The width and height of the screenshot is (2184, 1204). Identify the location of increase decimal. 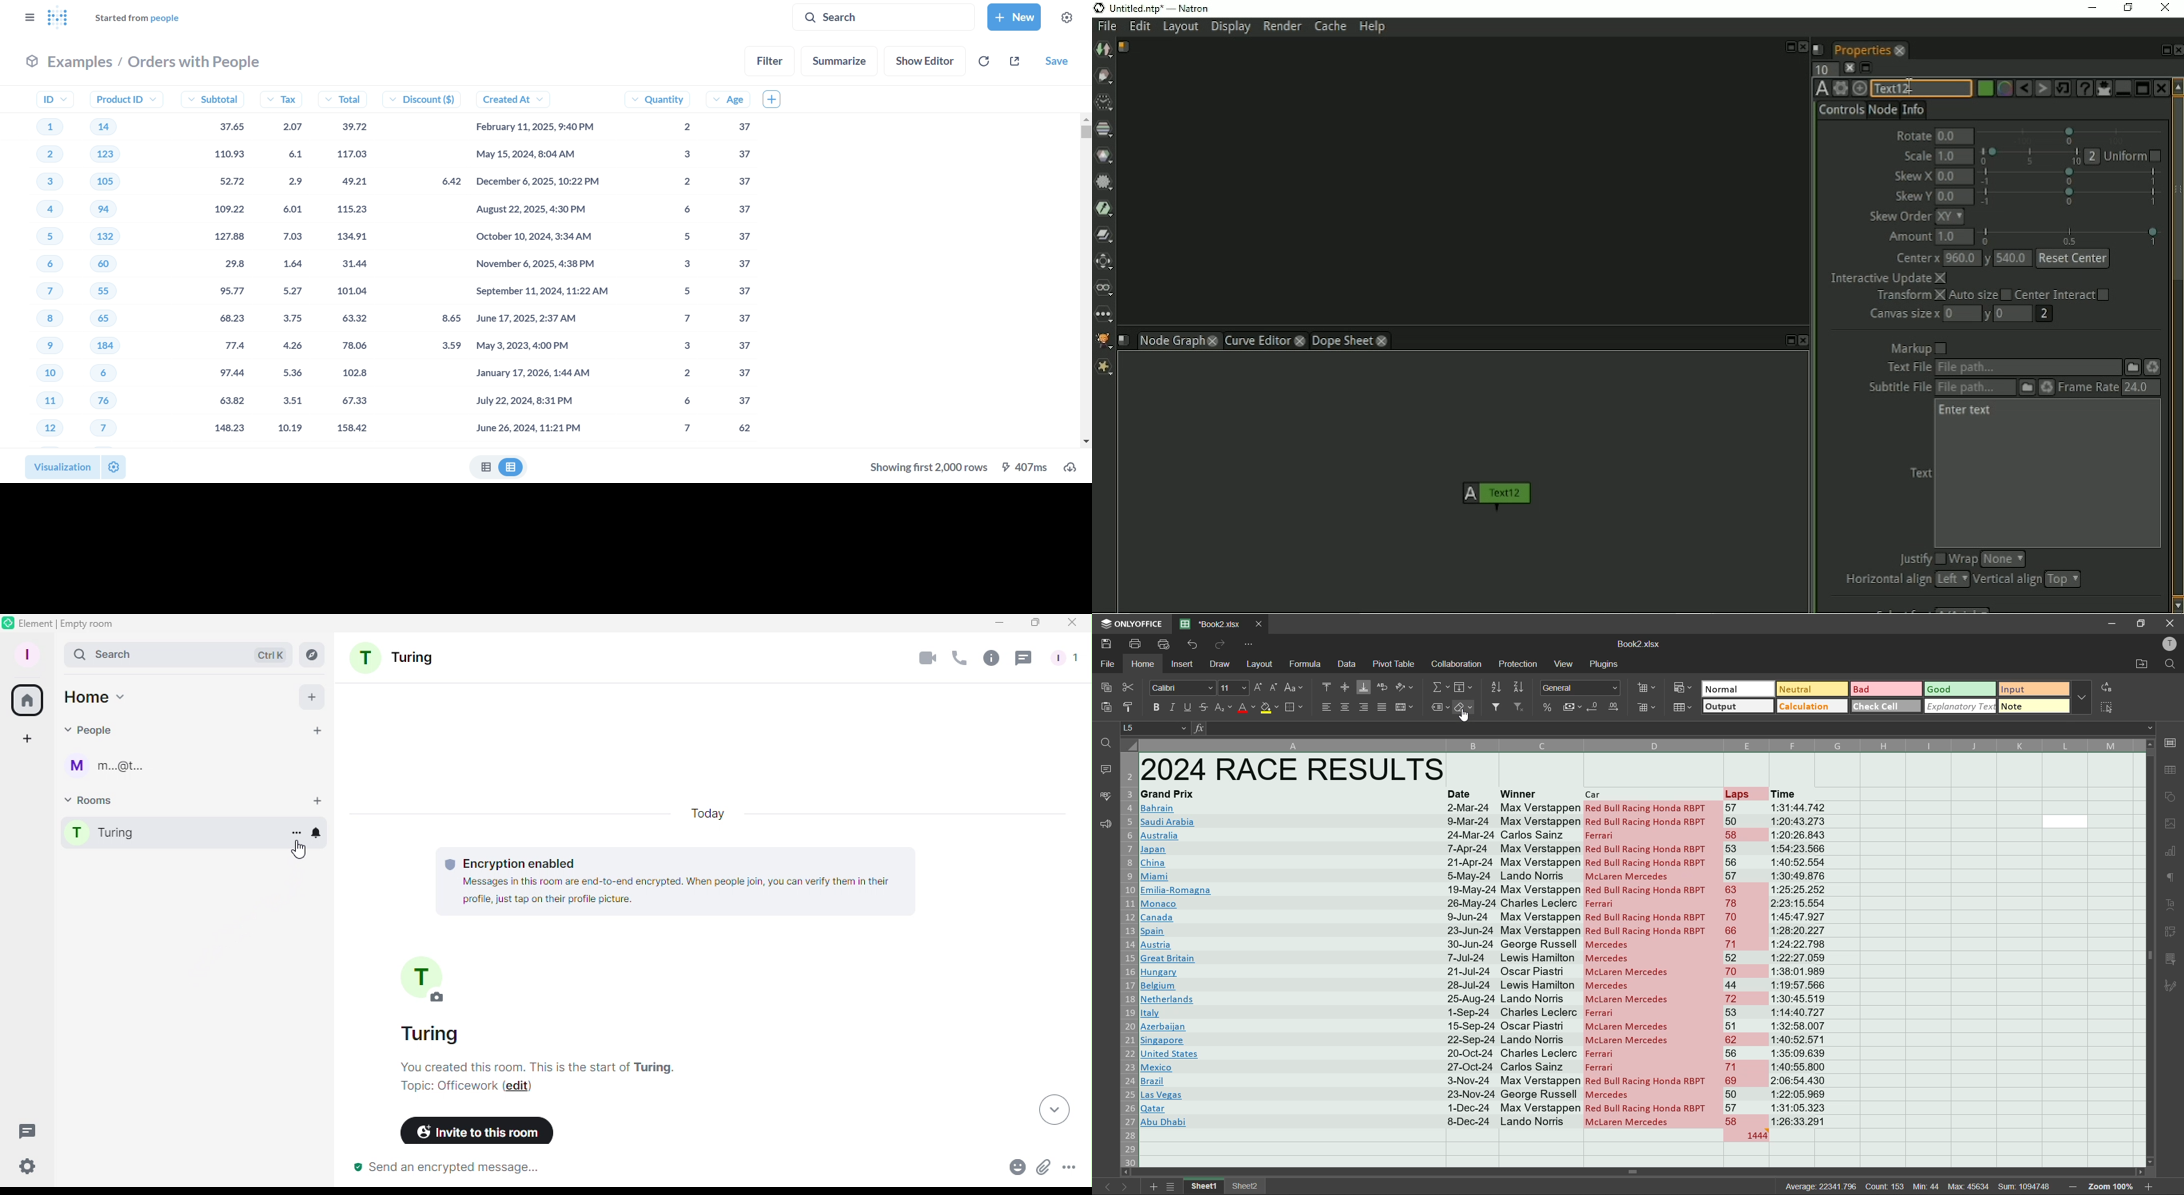
(1613, 707).